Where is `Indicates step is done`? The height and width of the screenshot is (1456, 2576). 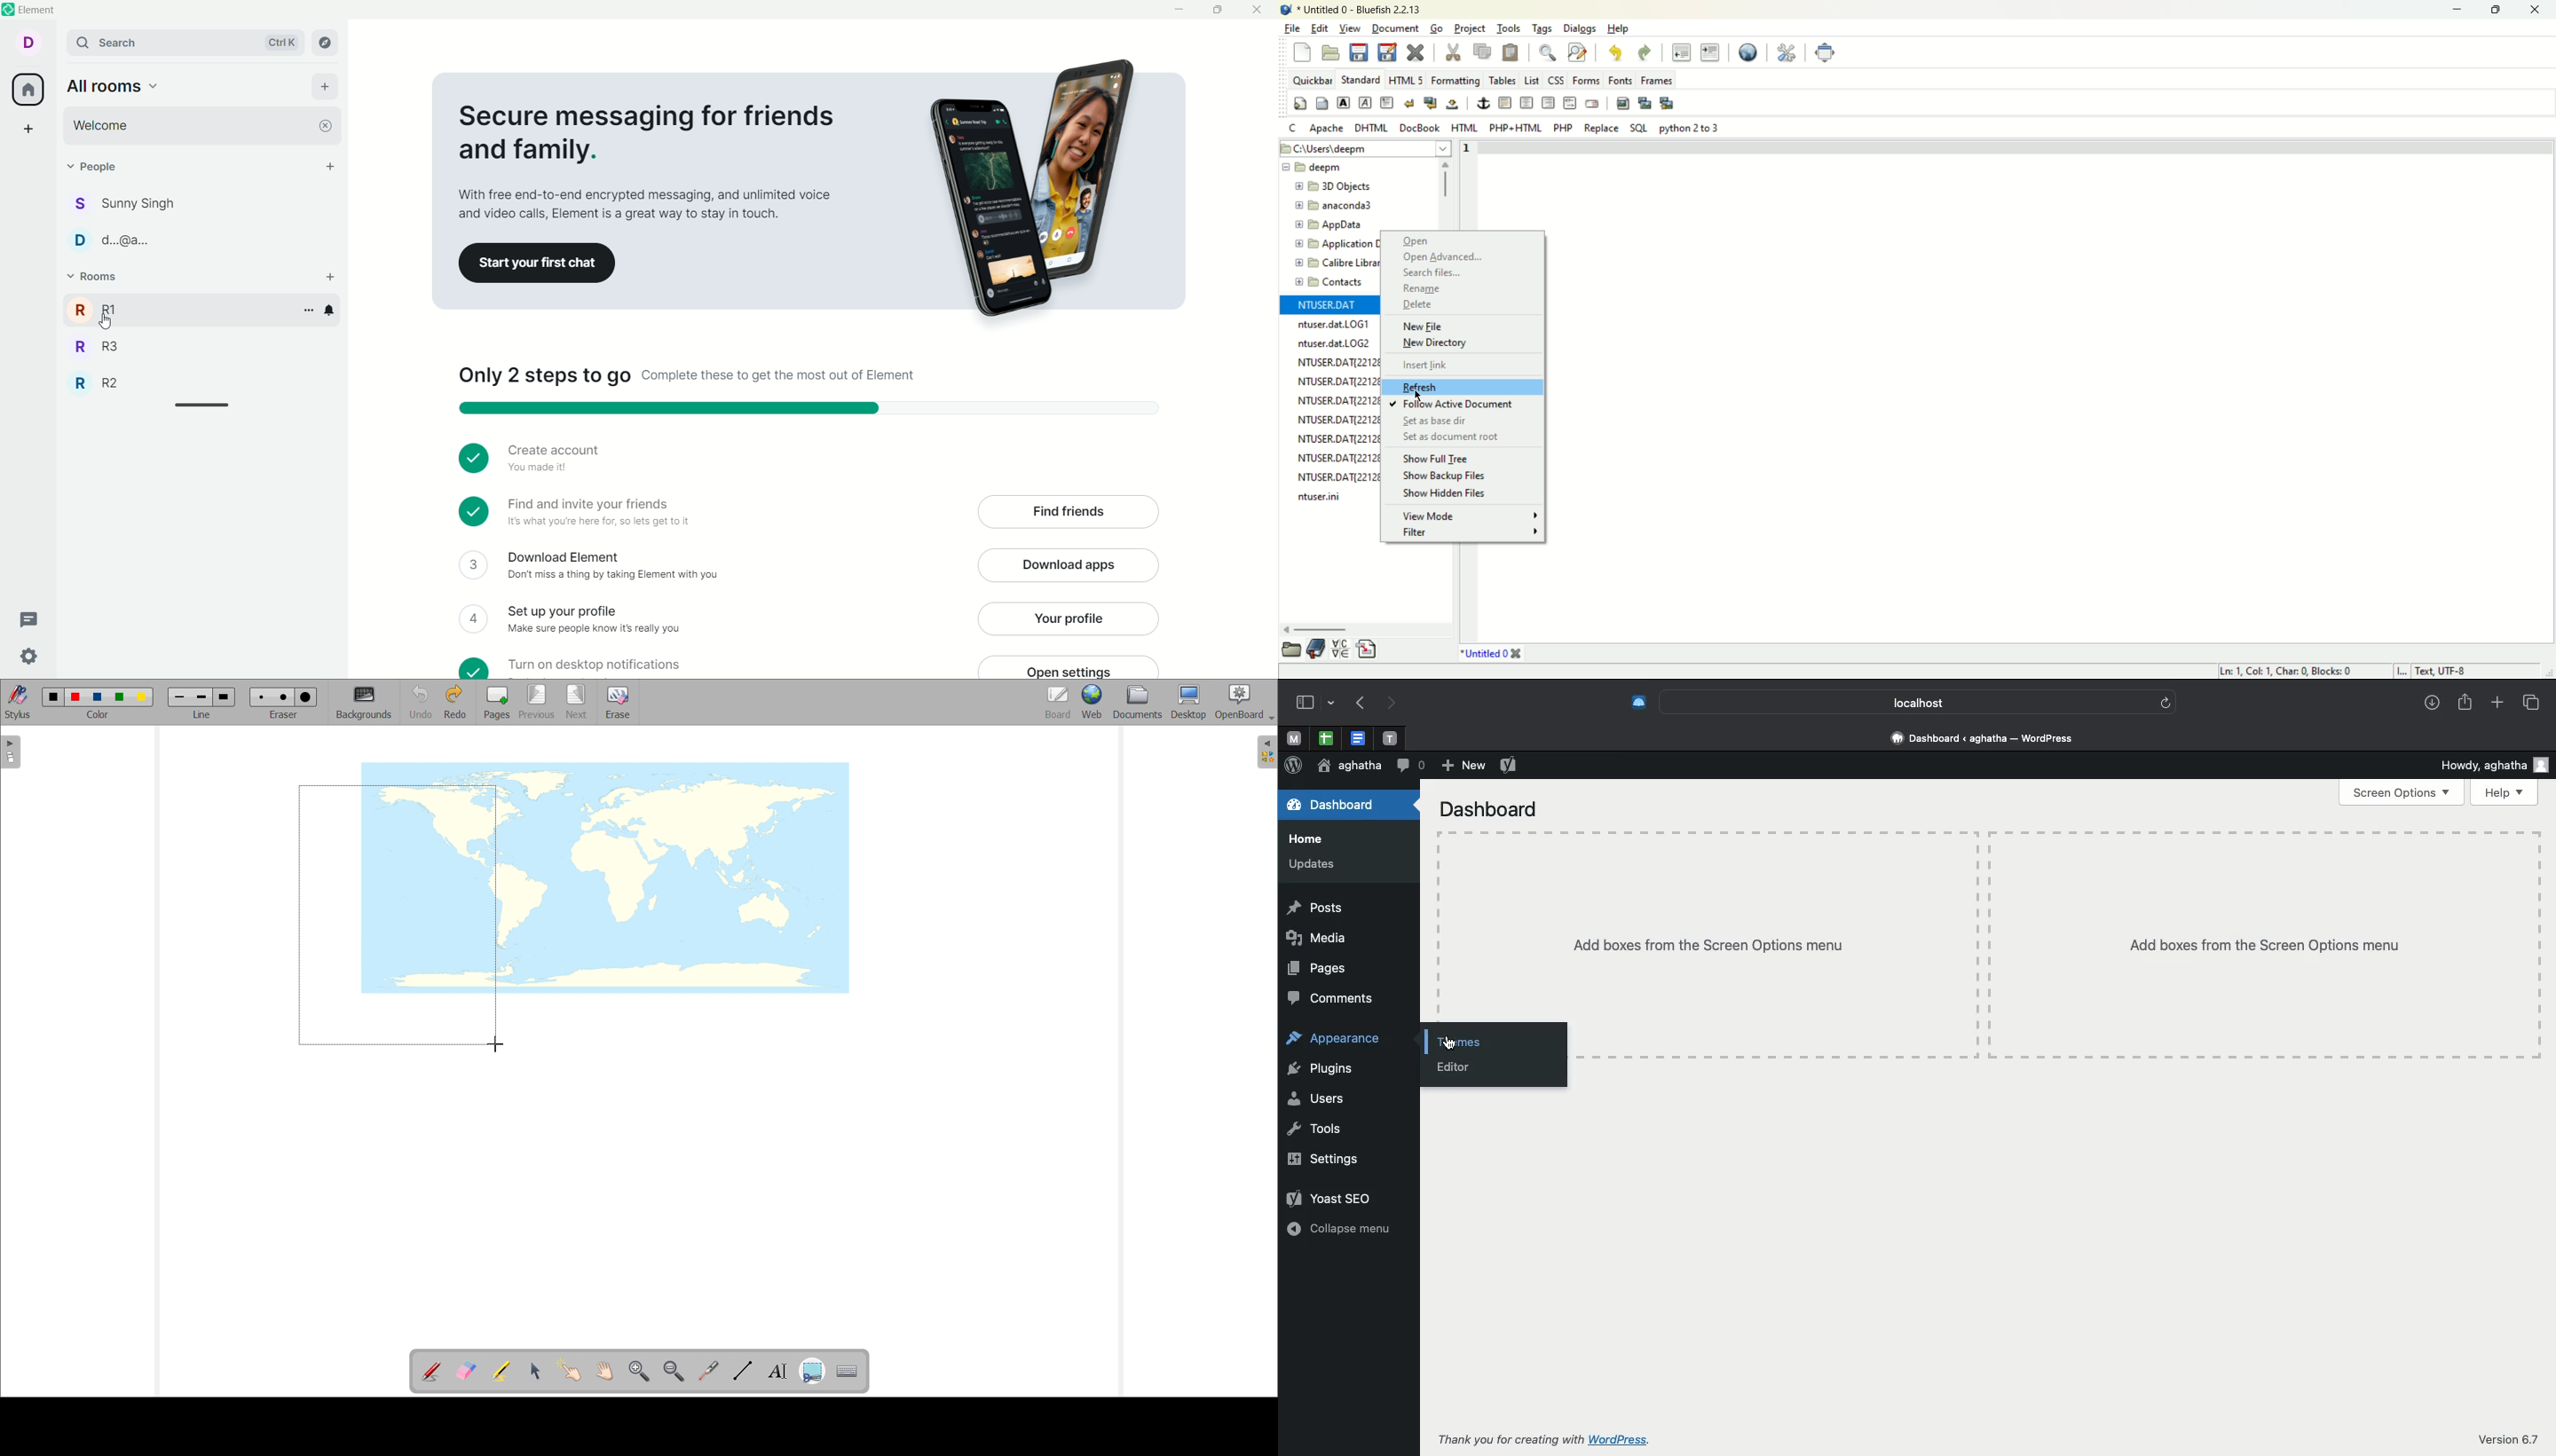 Indicates step is done is located at coordinates (473, 511).